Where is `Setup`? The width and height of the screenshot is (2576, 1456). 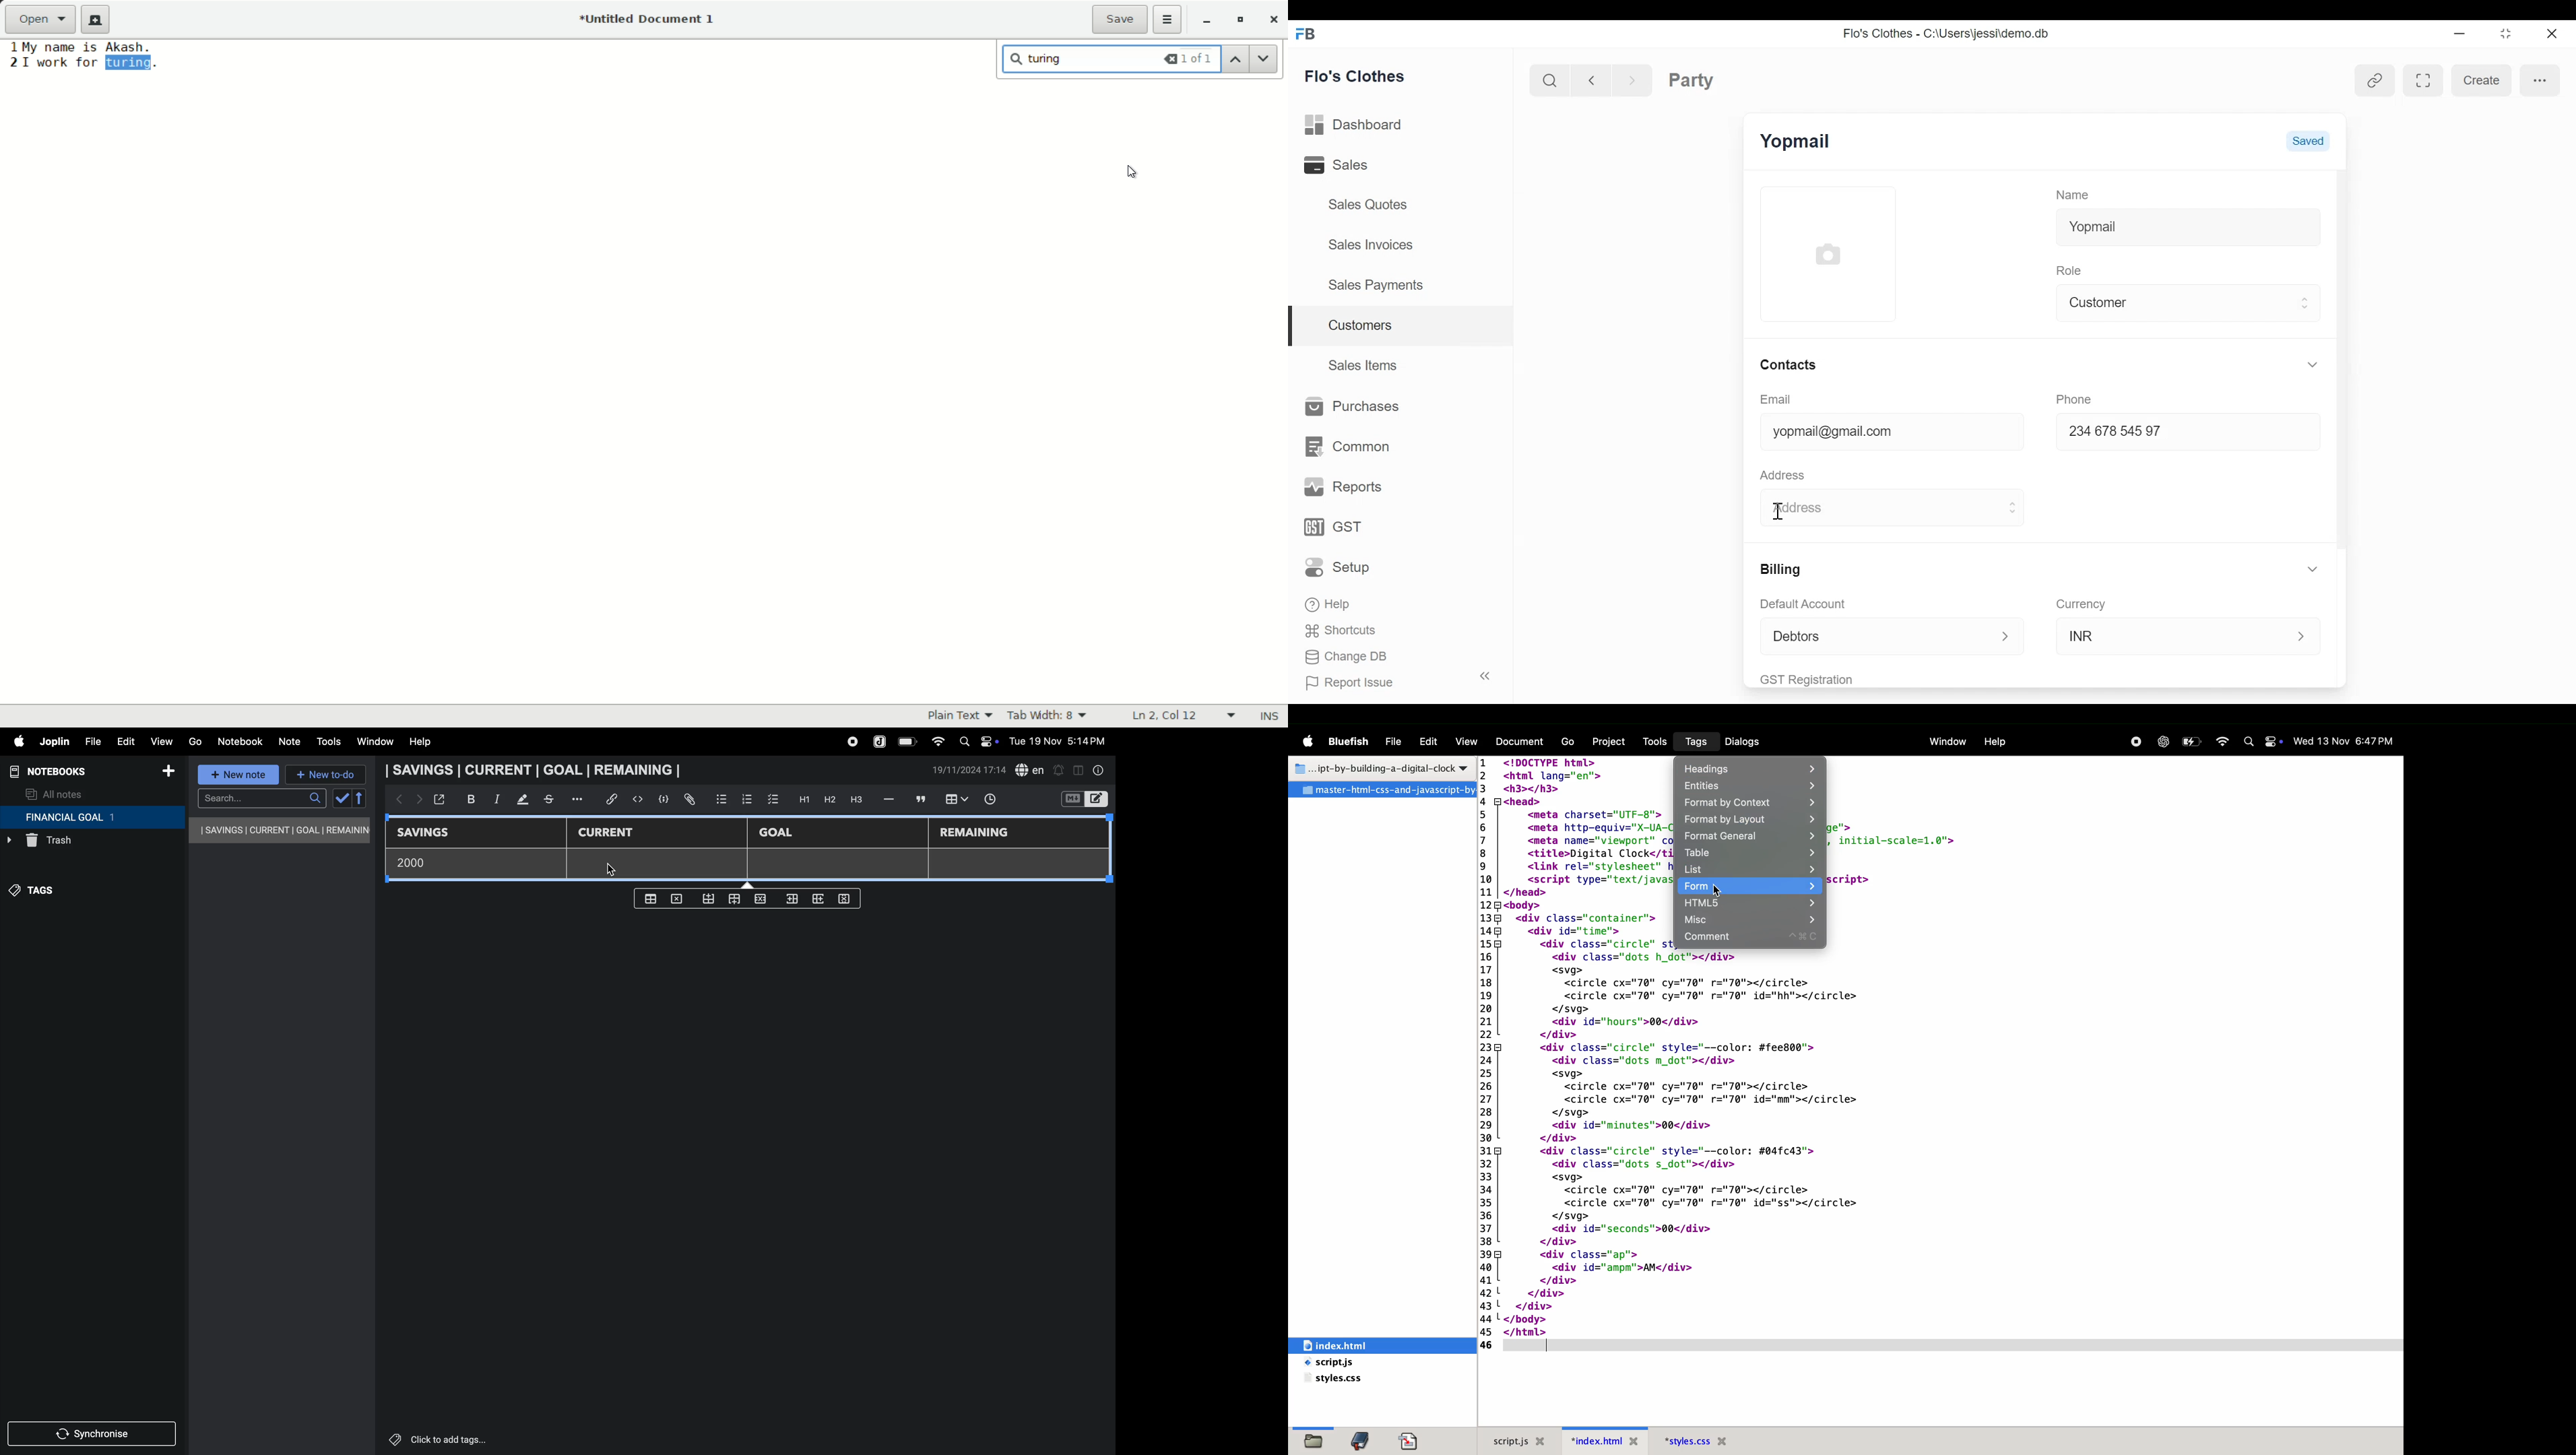
Setup is located at coordinates (1341, 567).